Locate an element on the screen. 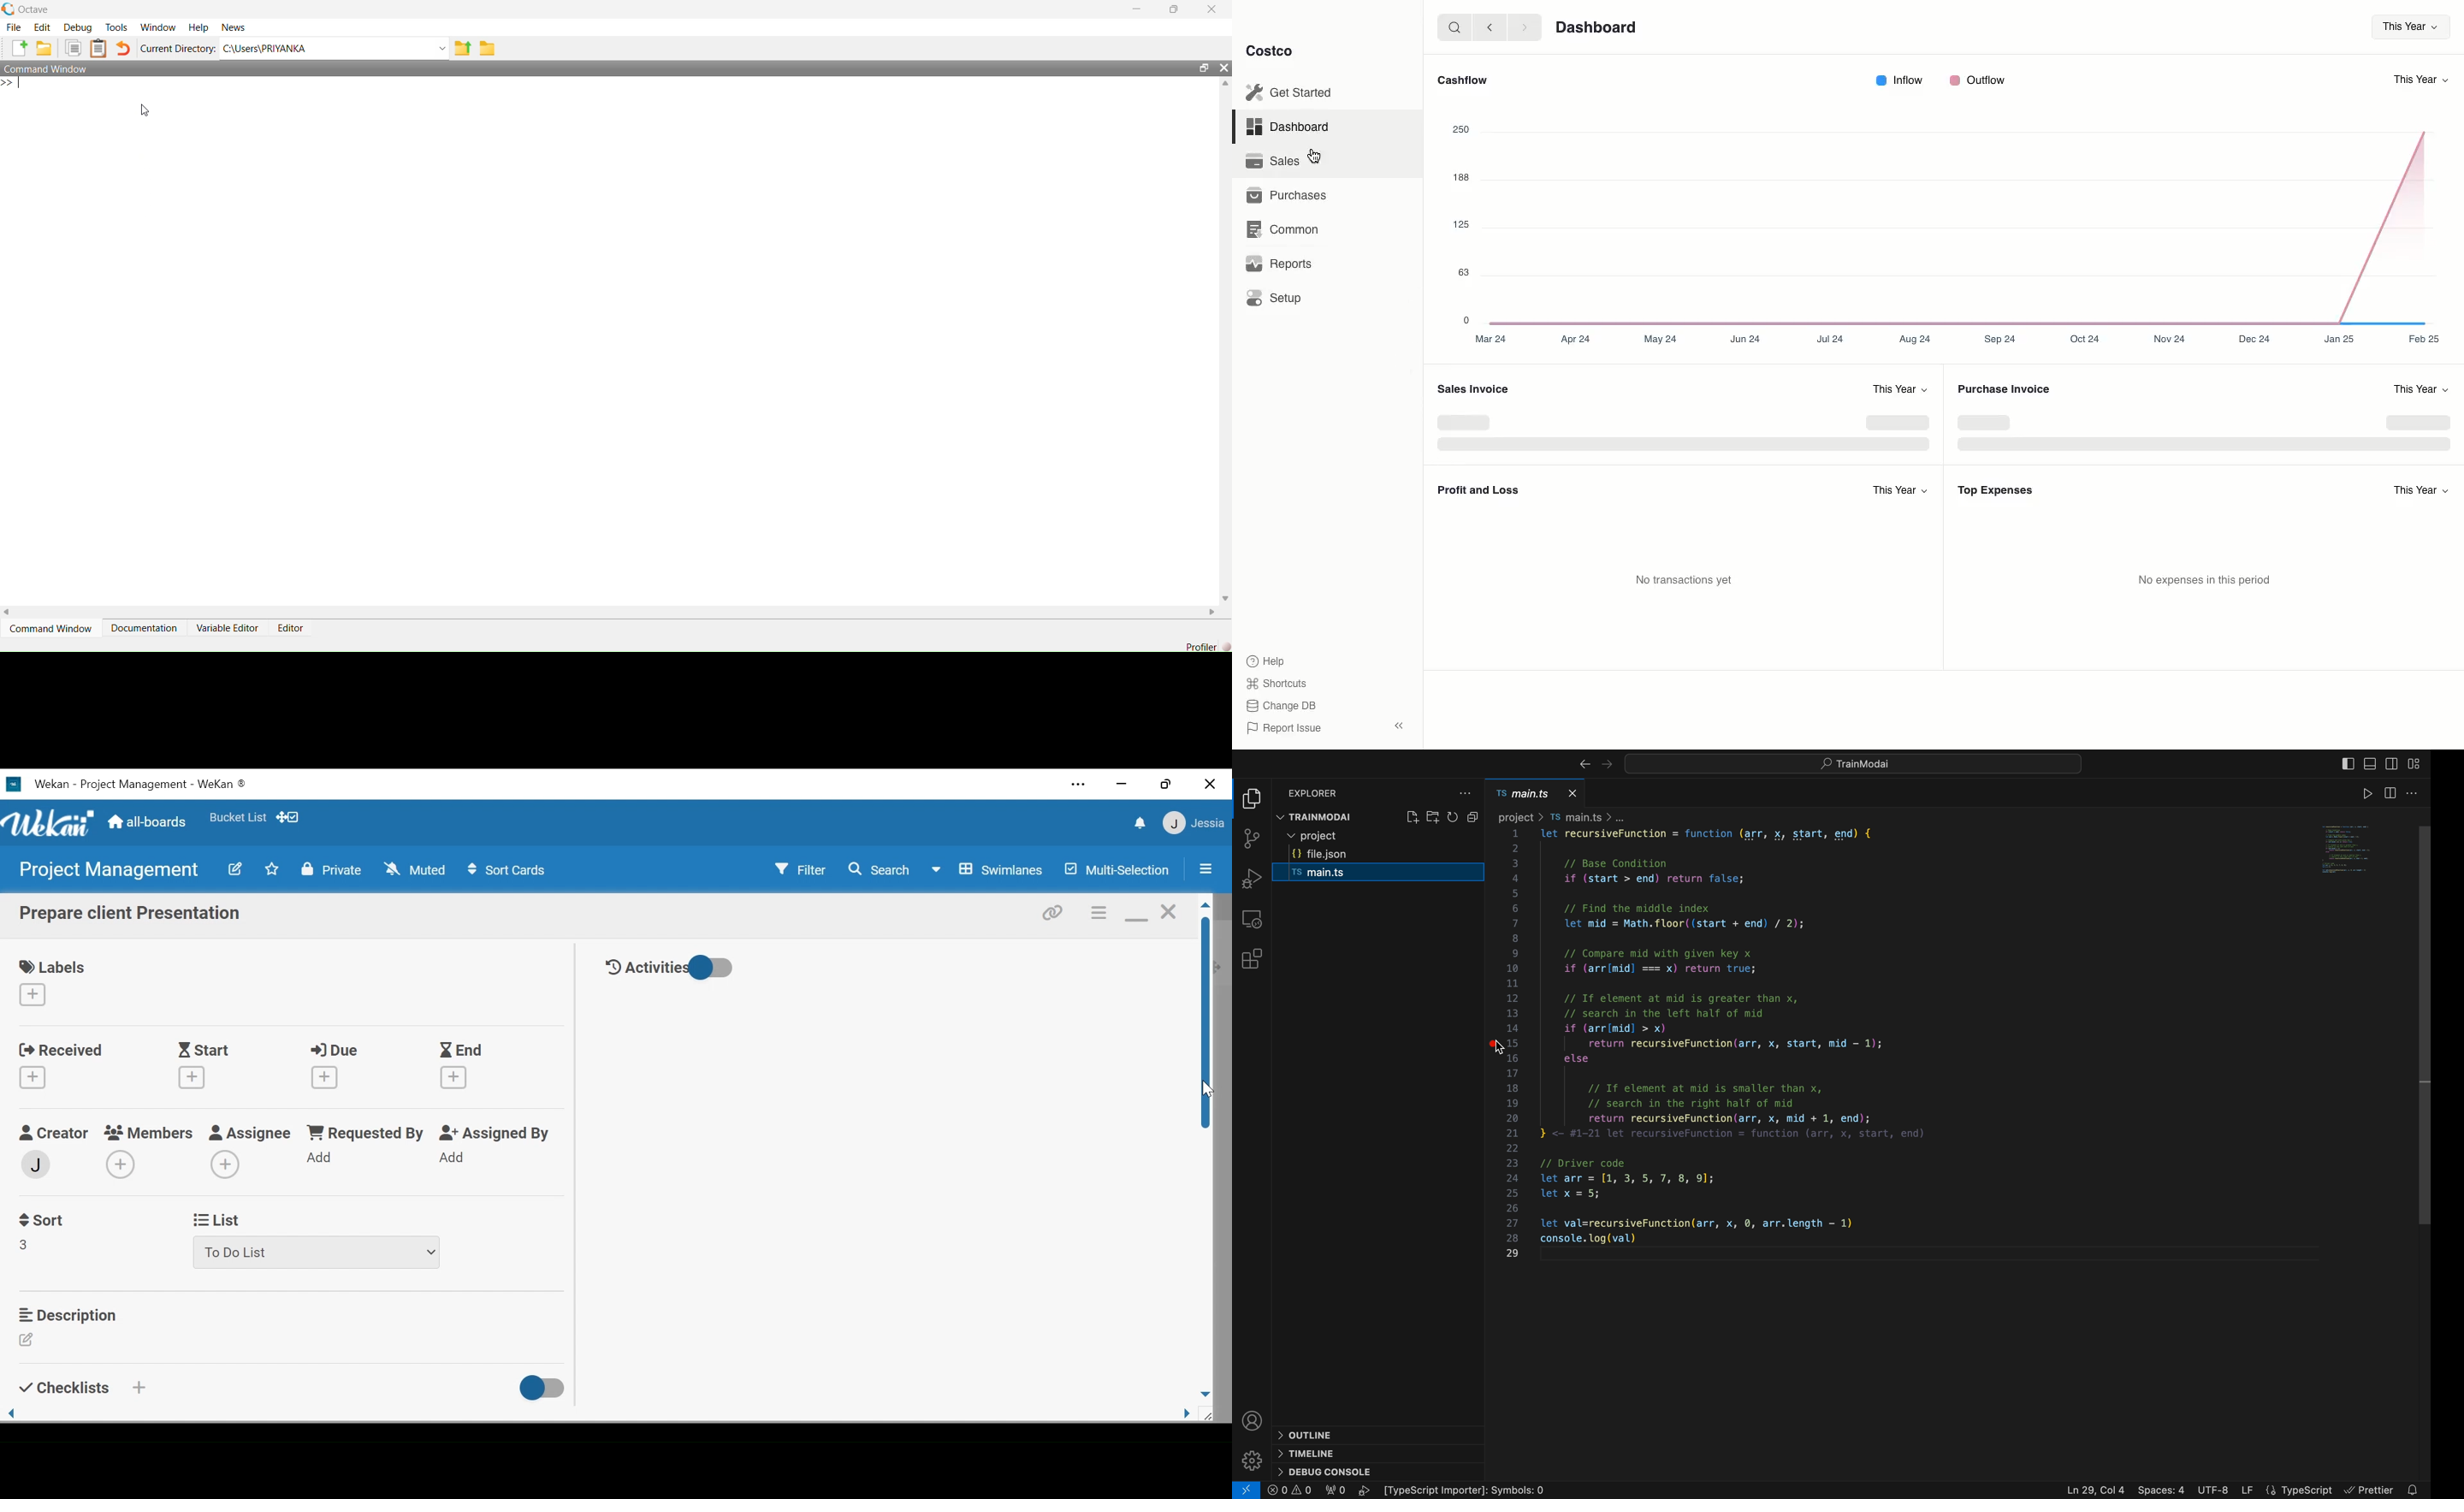  63 is located at coordinates (1464, 271).